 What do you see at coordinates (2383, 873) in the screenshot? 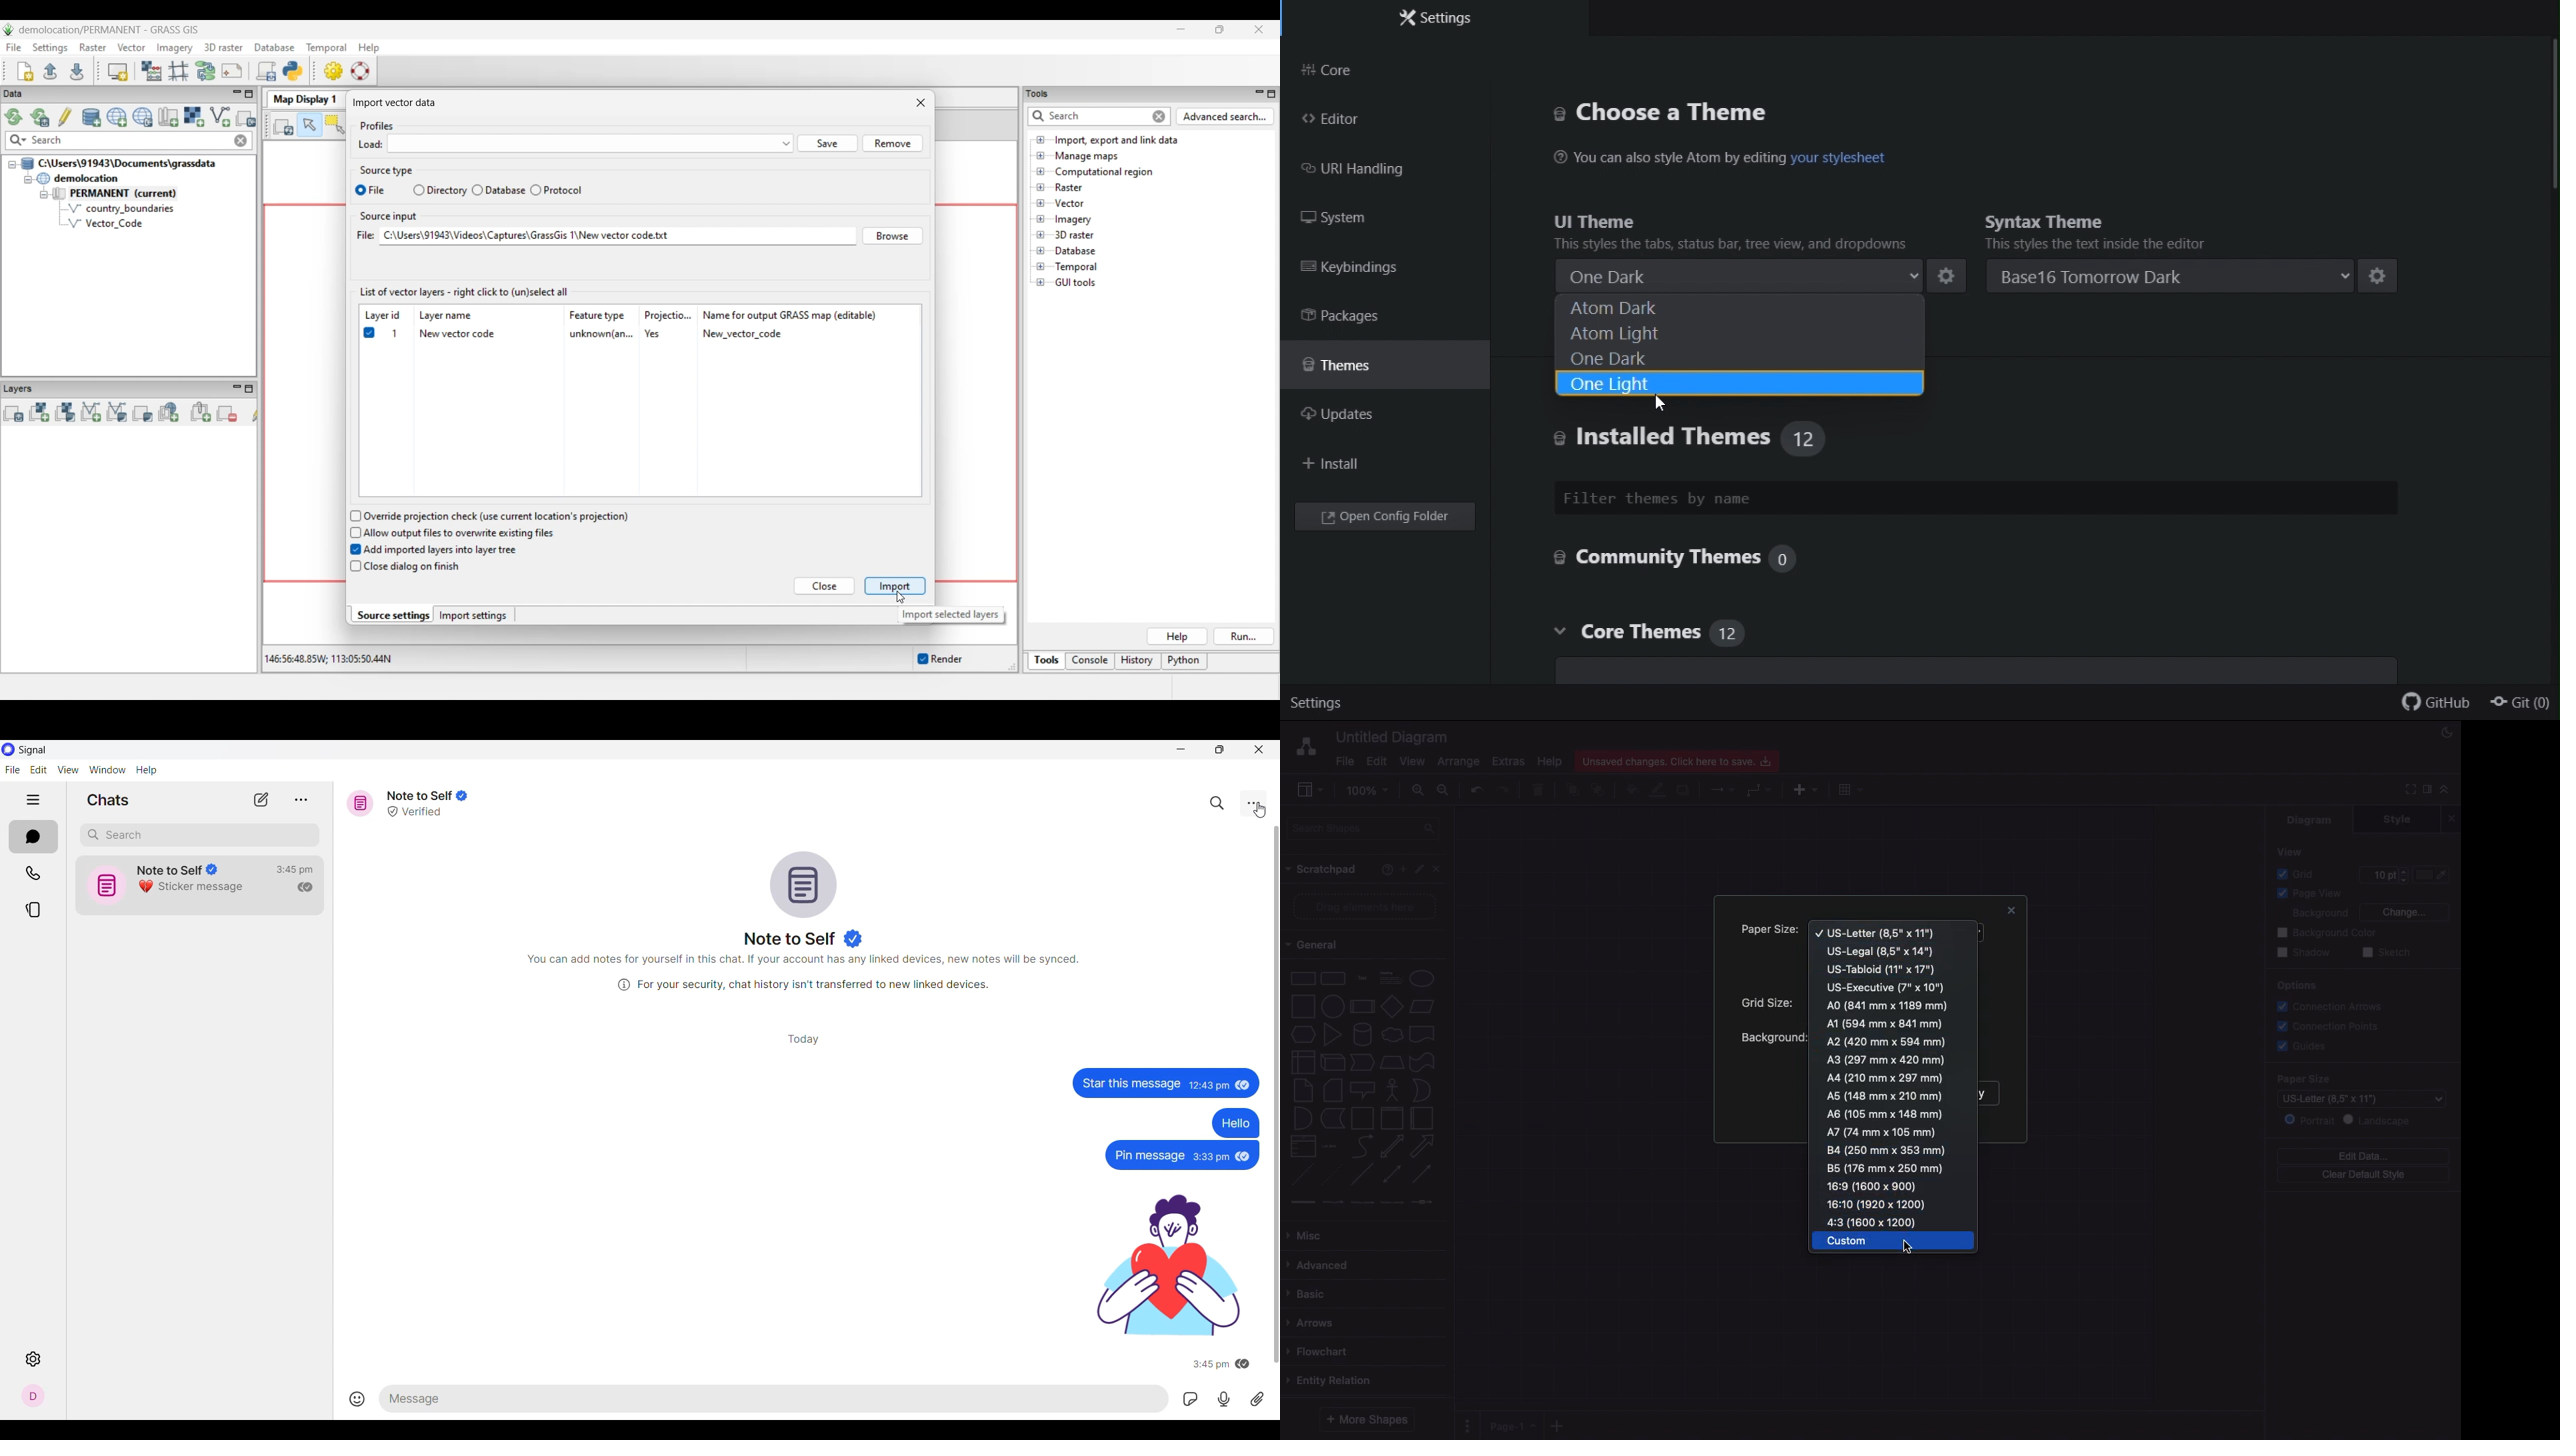
I see `10 pt` at bounding box center [2383, 873].